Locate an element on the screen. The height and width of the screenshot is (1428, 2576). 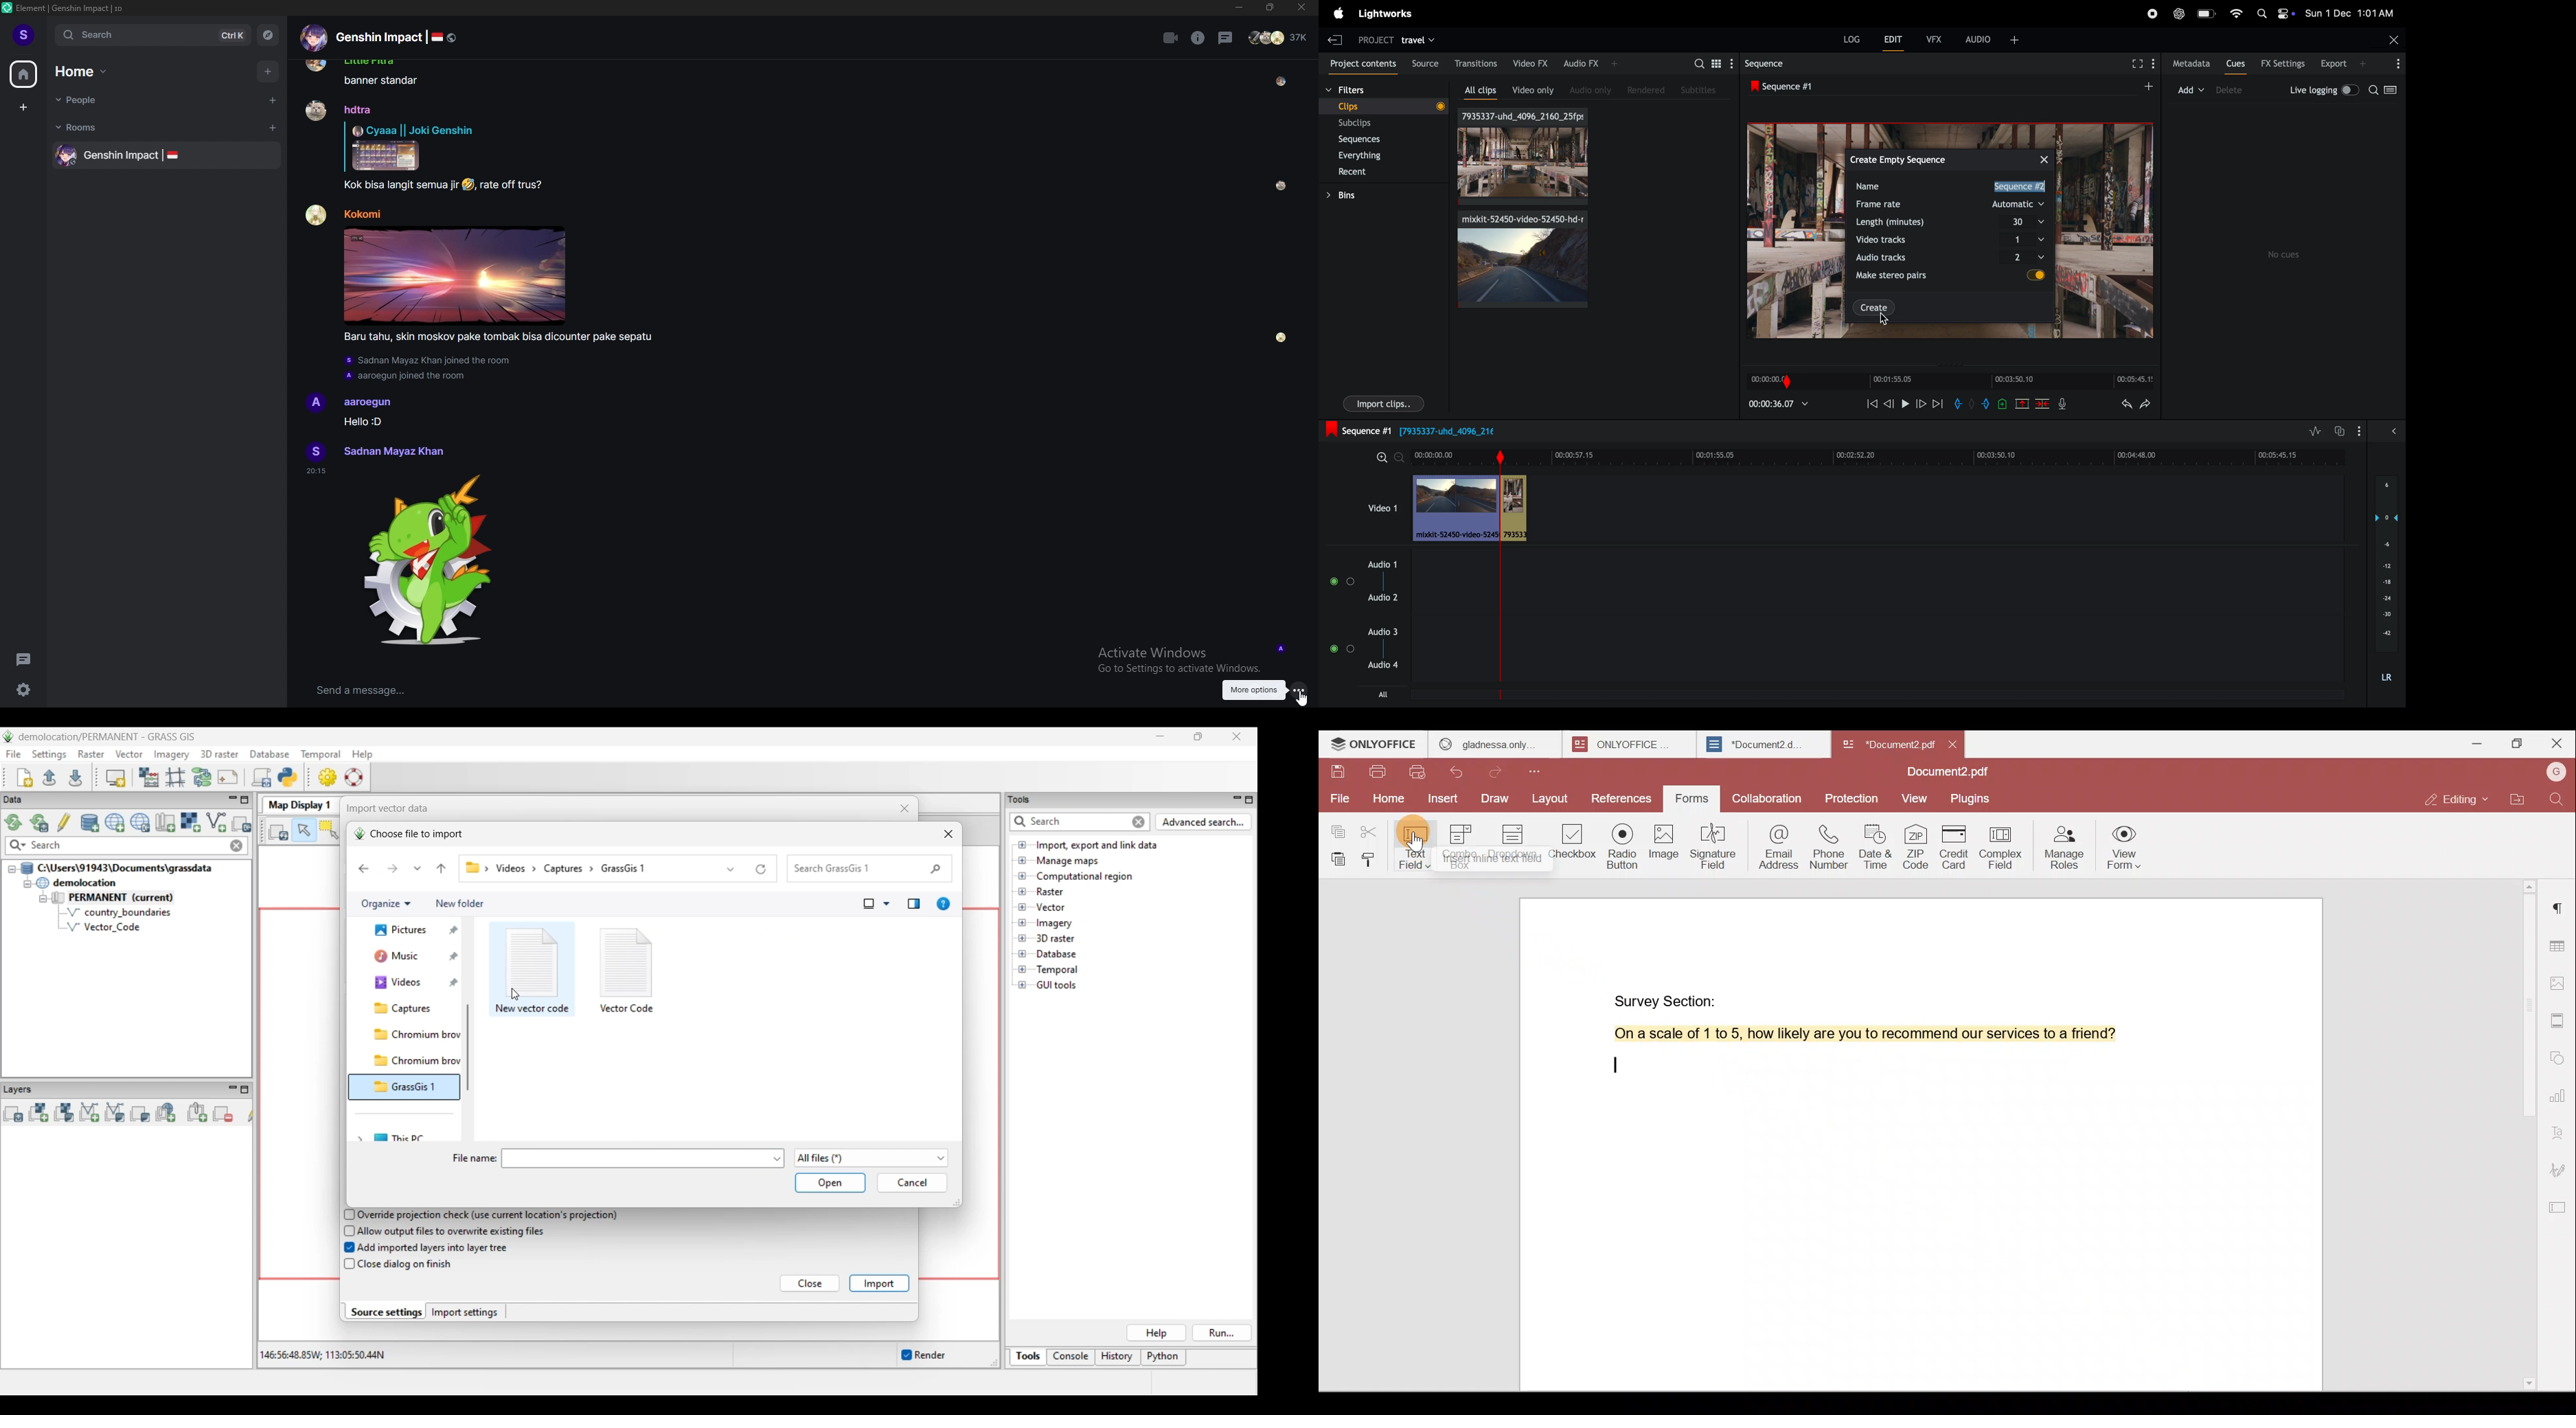
Audio 4 is located at coordinates (1385, 667).